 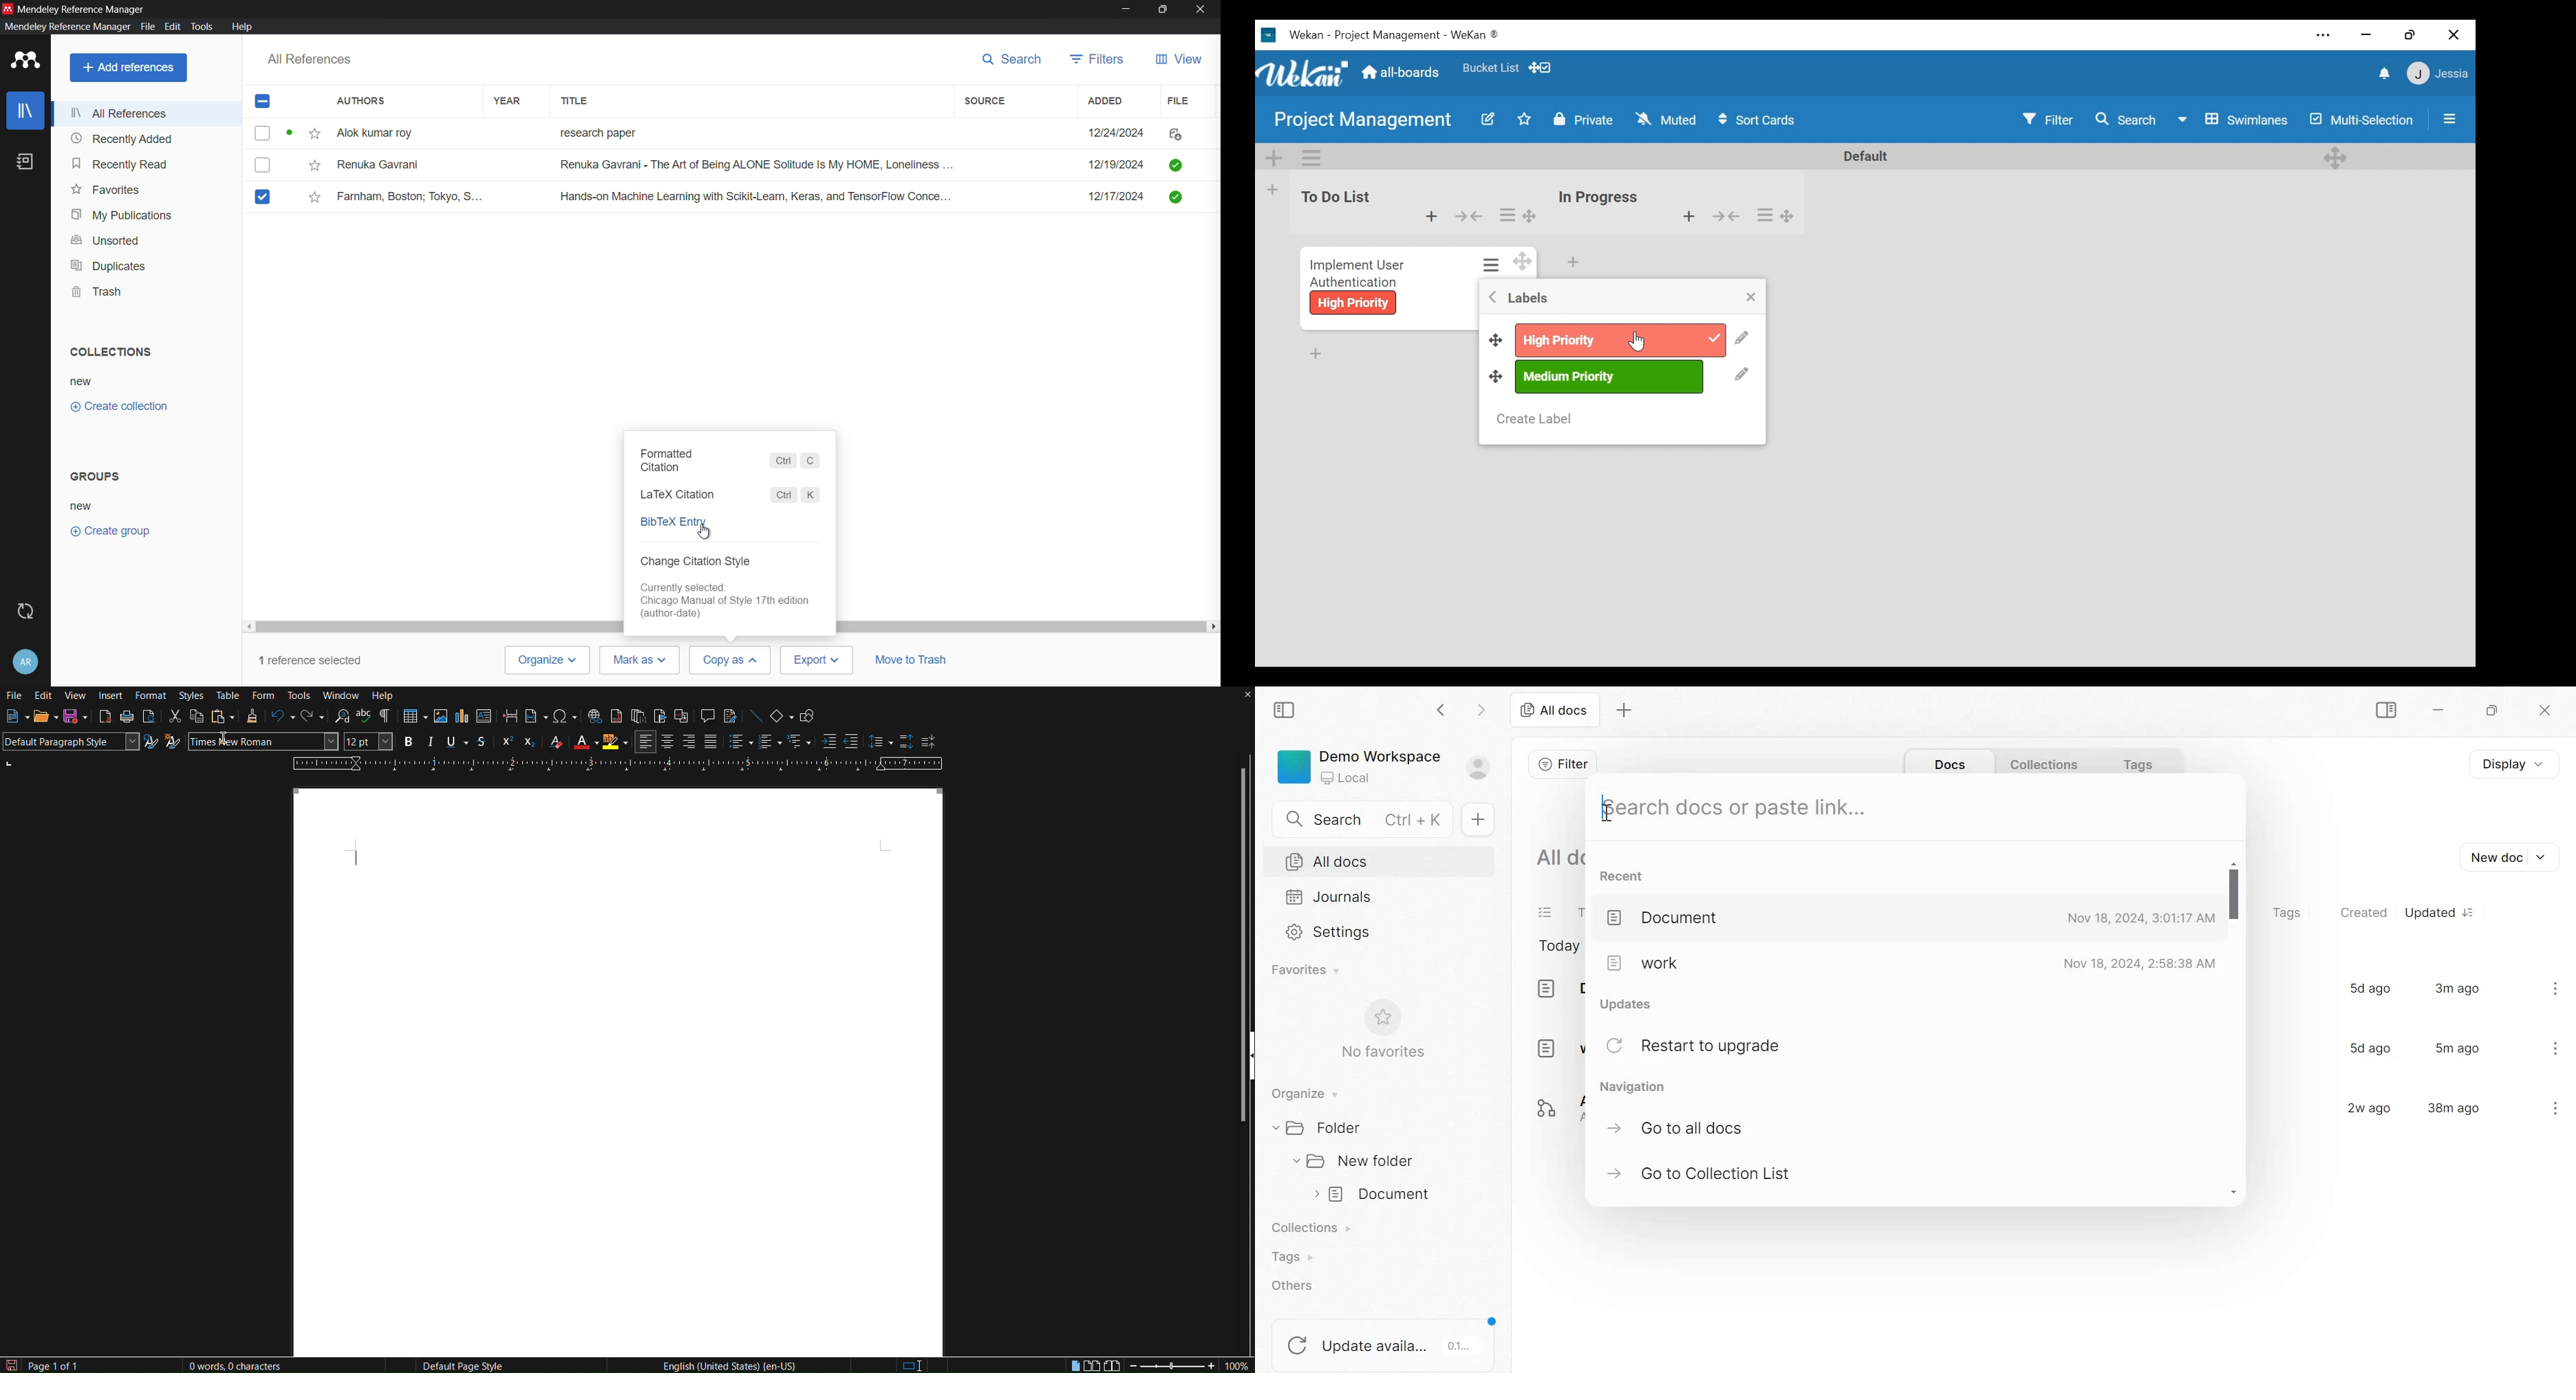 What do you see at coordinates (120, 165) in the screenshot?
I see `recently read` at bounding box center [120, 165].